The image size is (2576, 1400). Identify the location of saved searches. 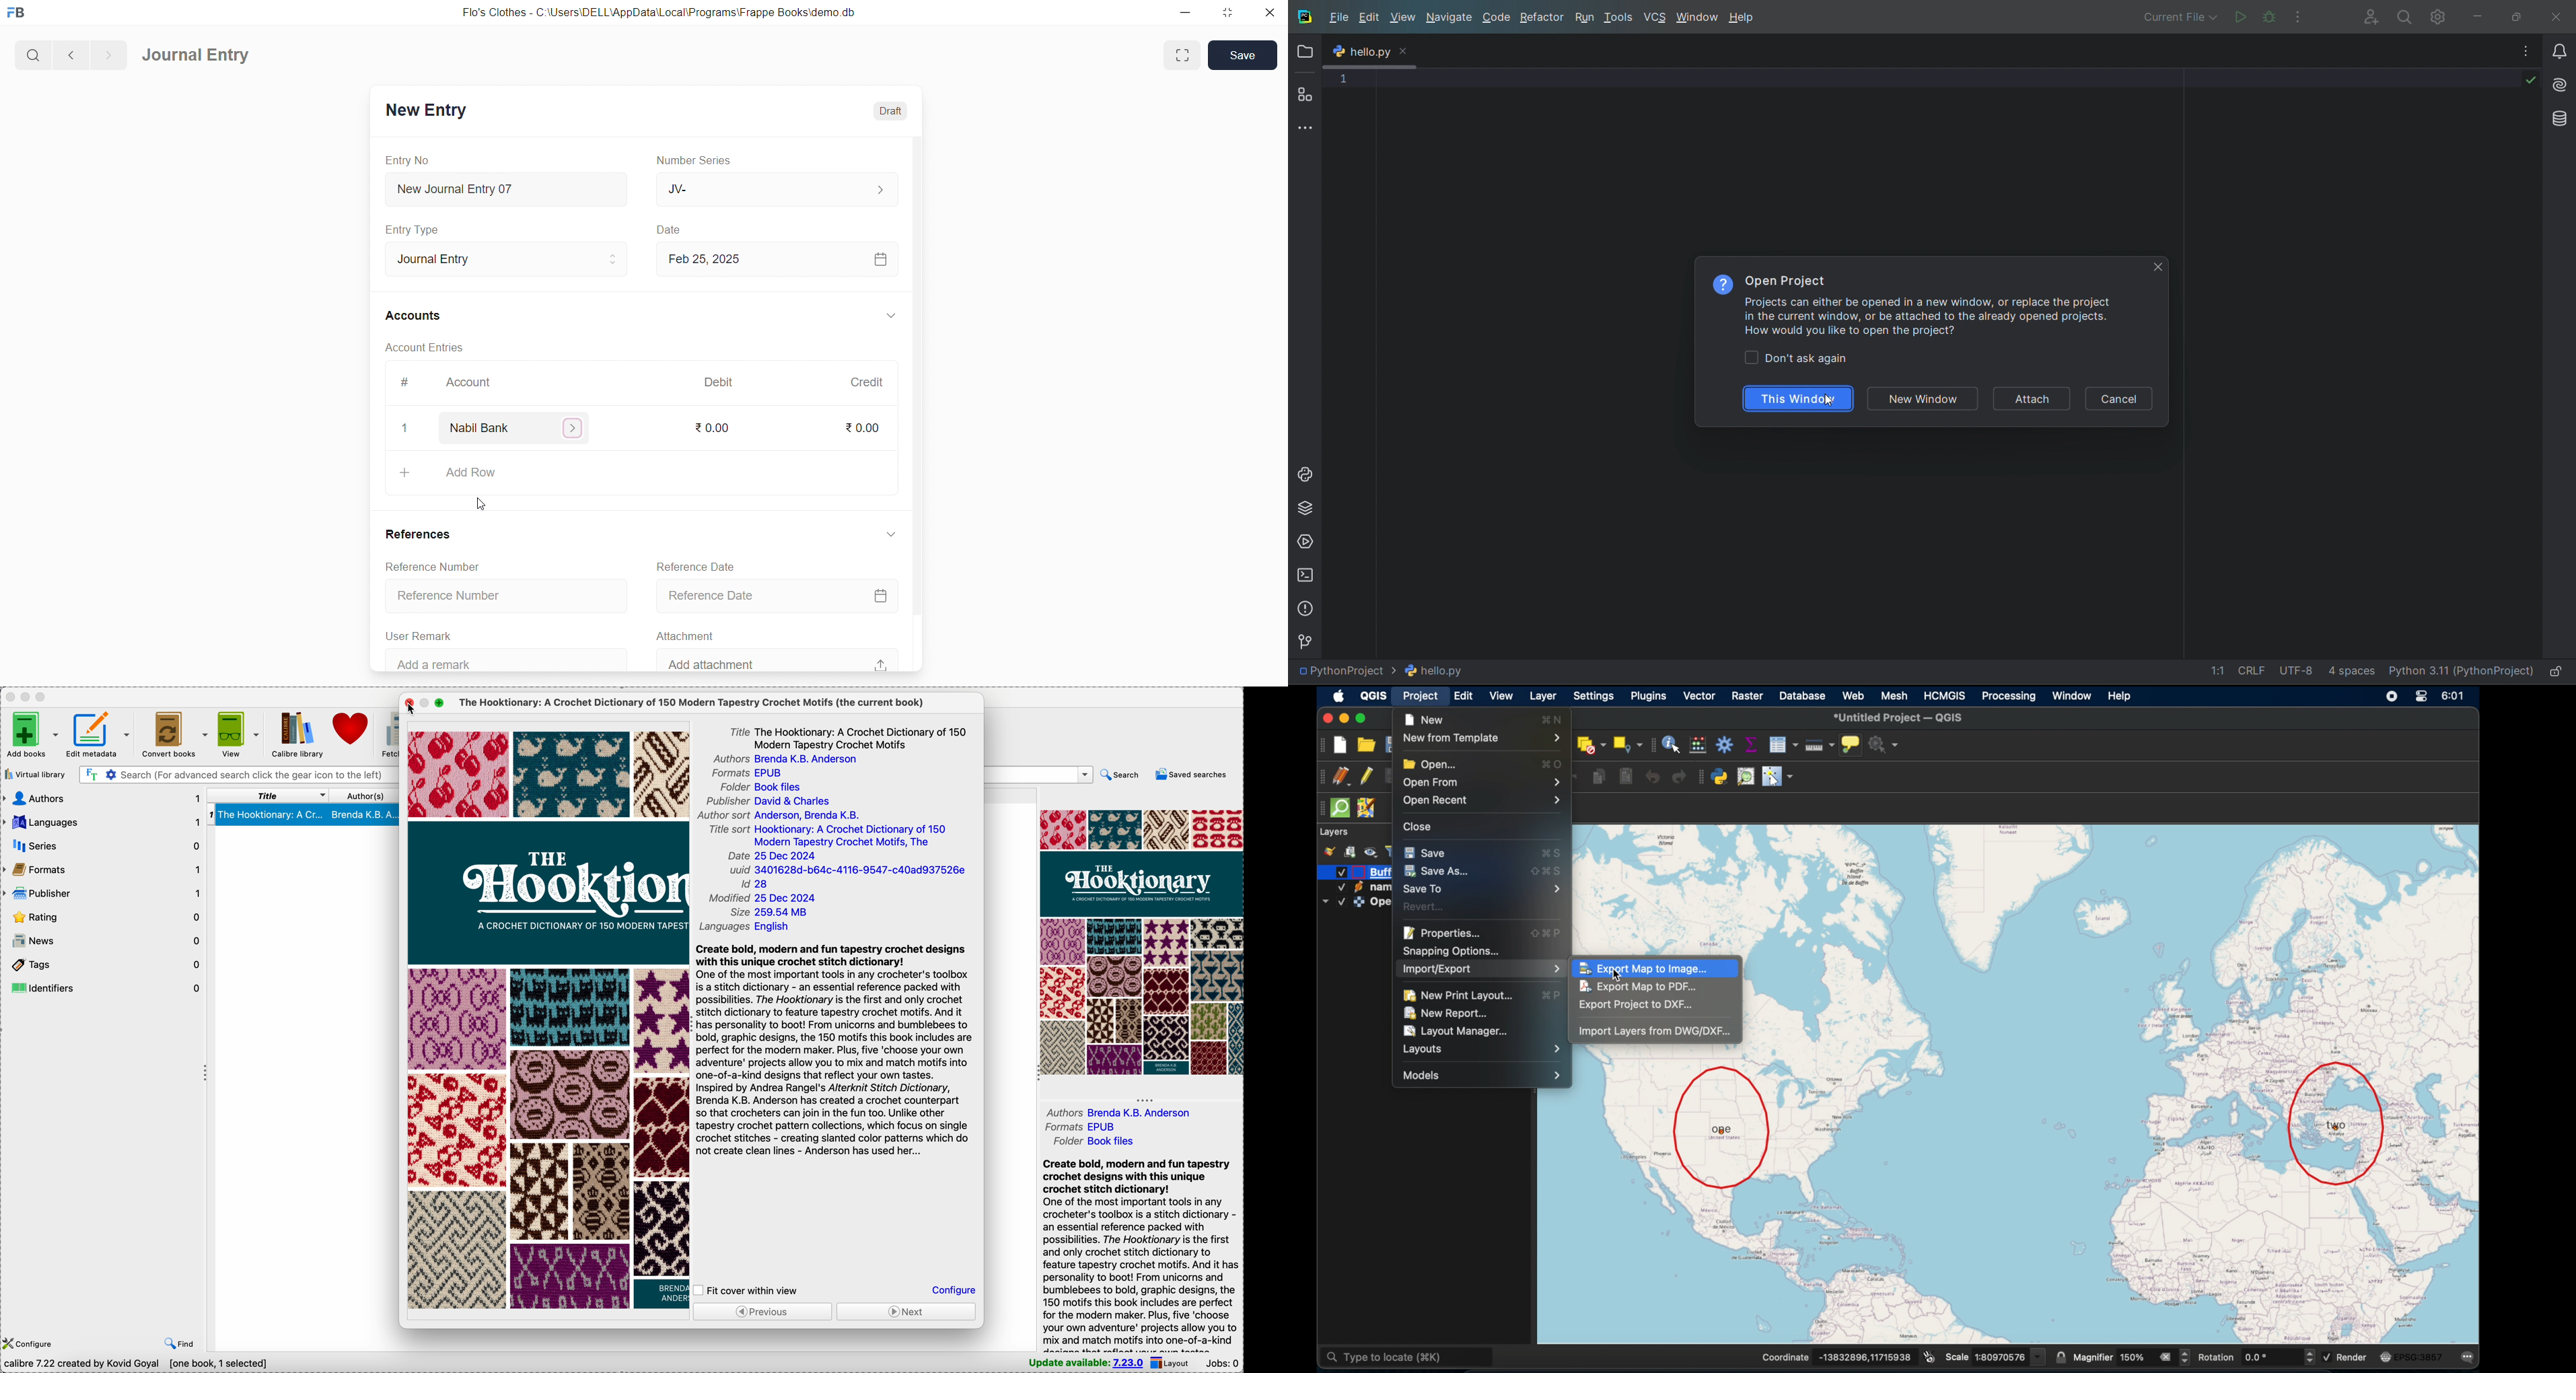
(1194, 774).